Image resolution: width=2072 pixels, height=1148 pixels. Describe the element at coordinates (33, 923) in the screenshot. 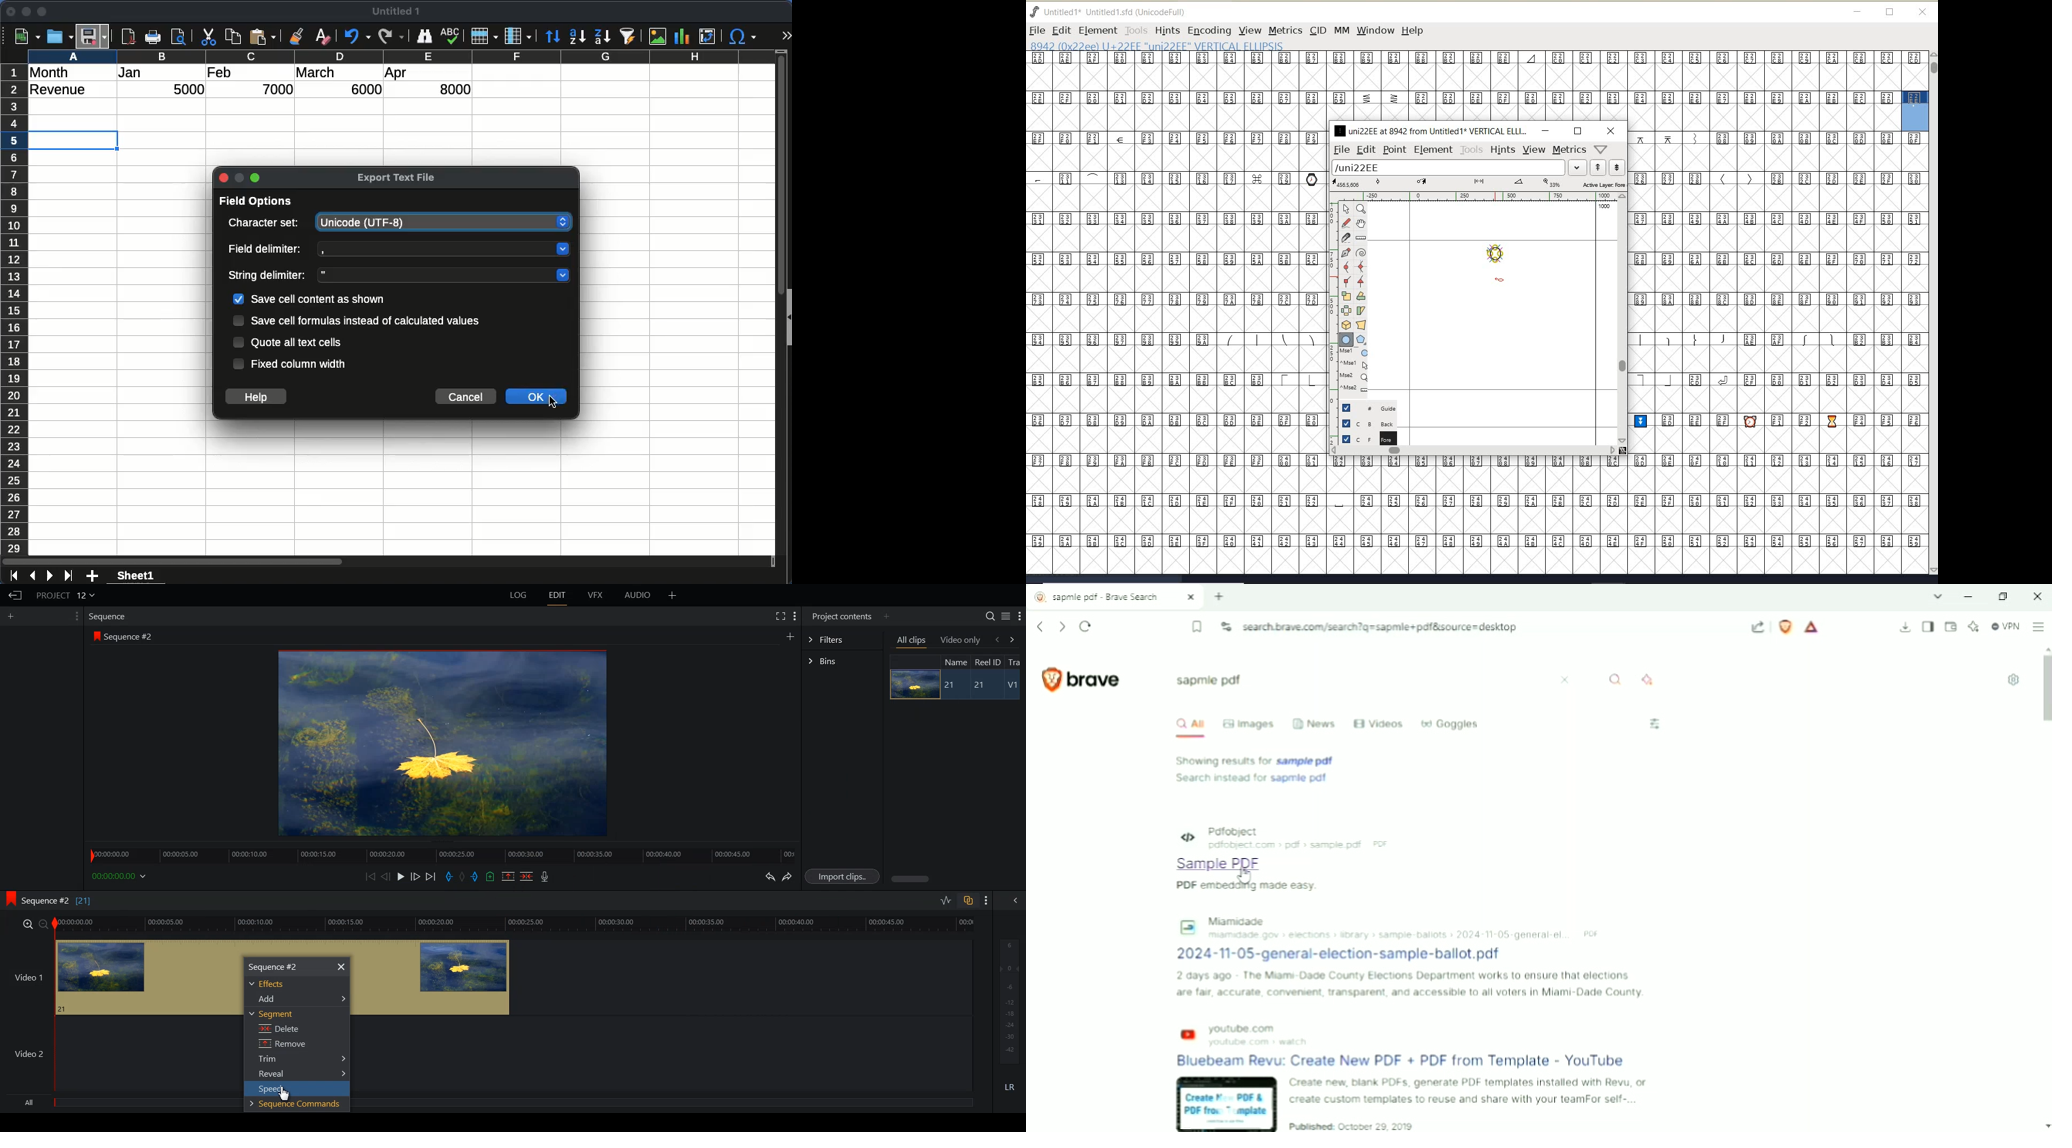

I see `zoom in/zoom out` at that location.